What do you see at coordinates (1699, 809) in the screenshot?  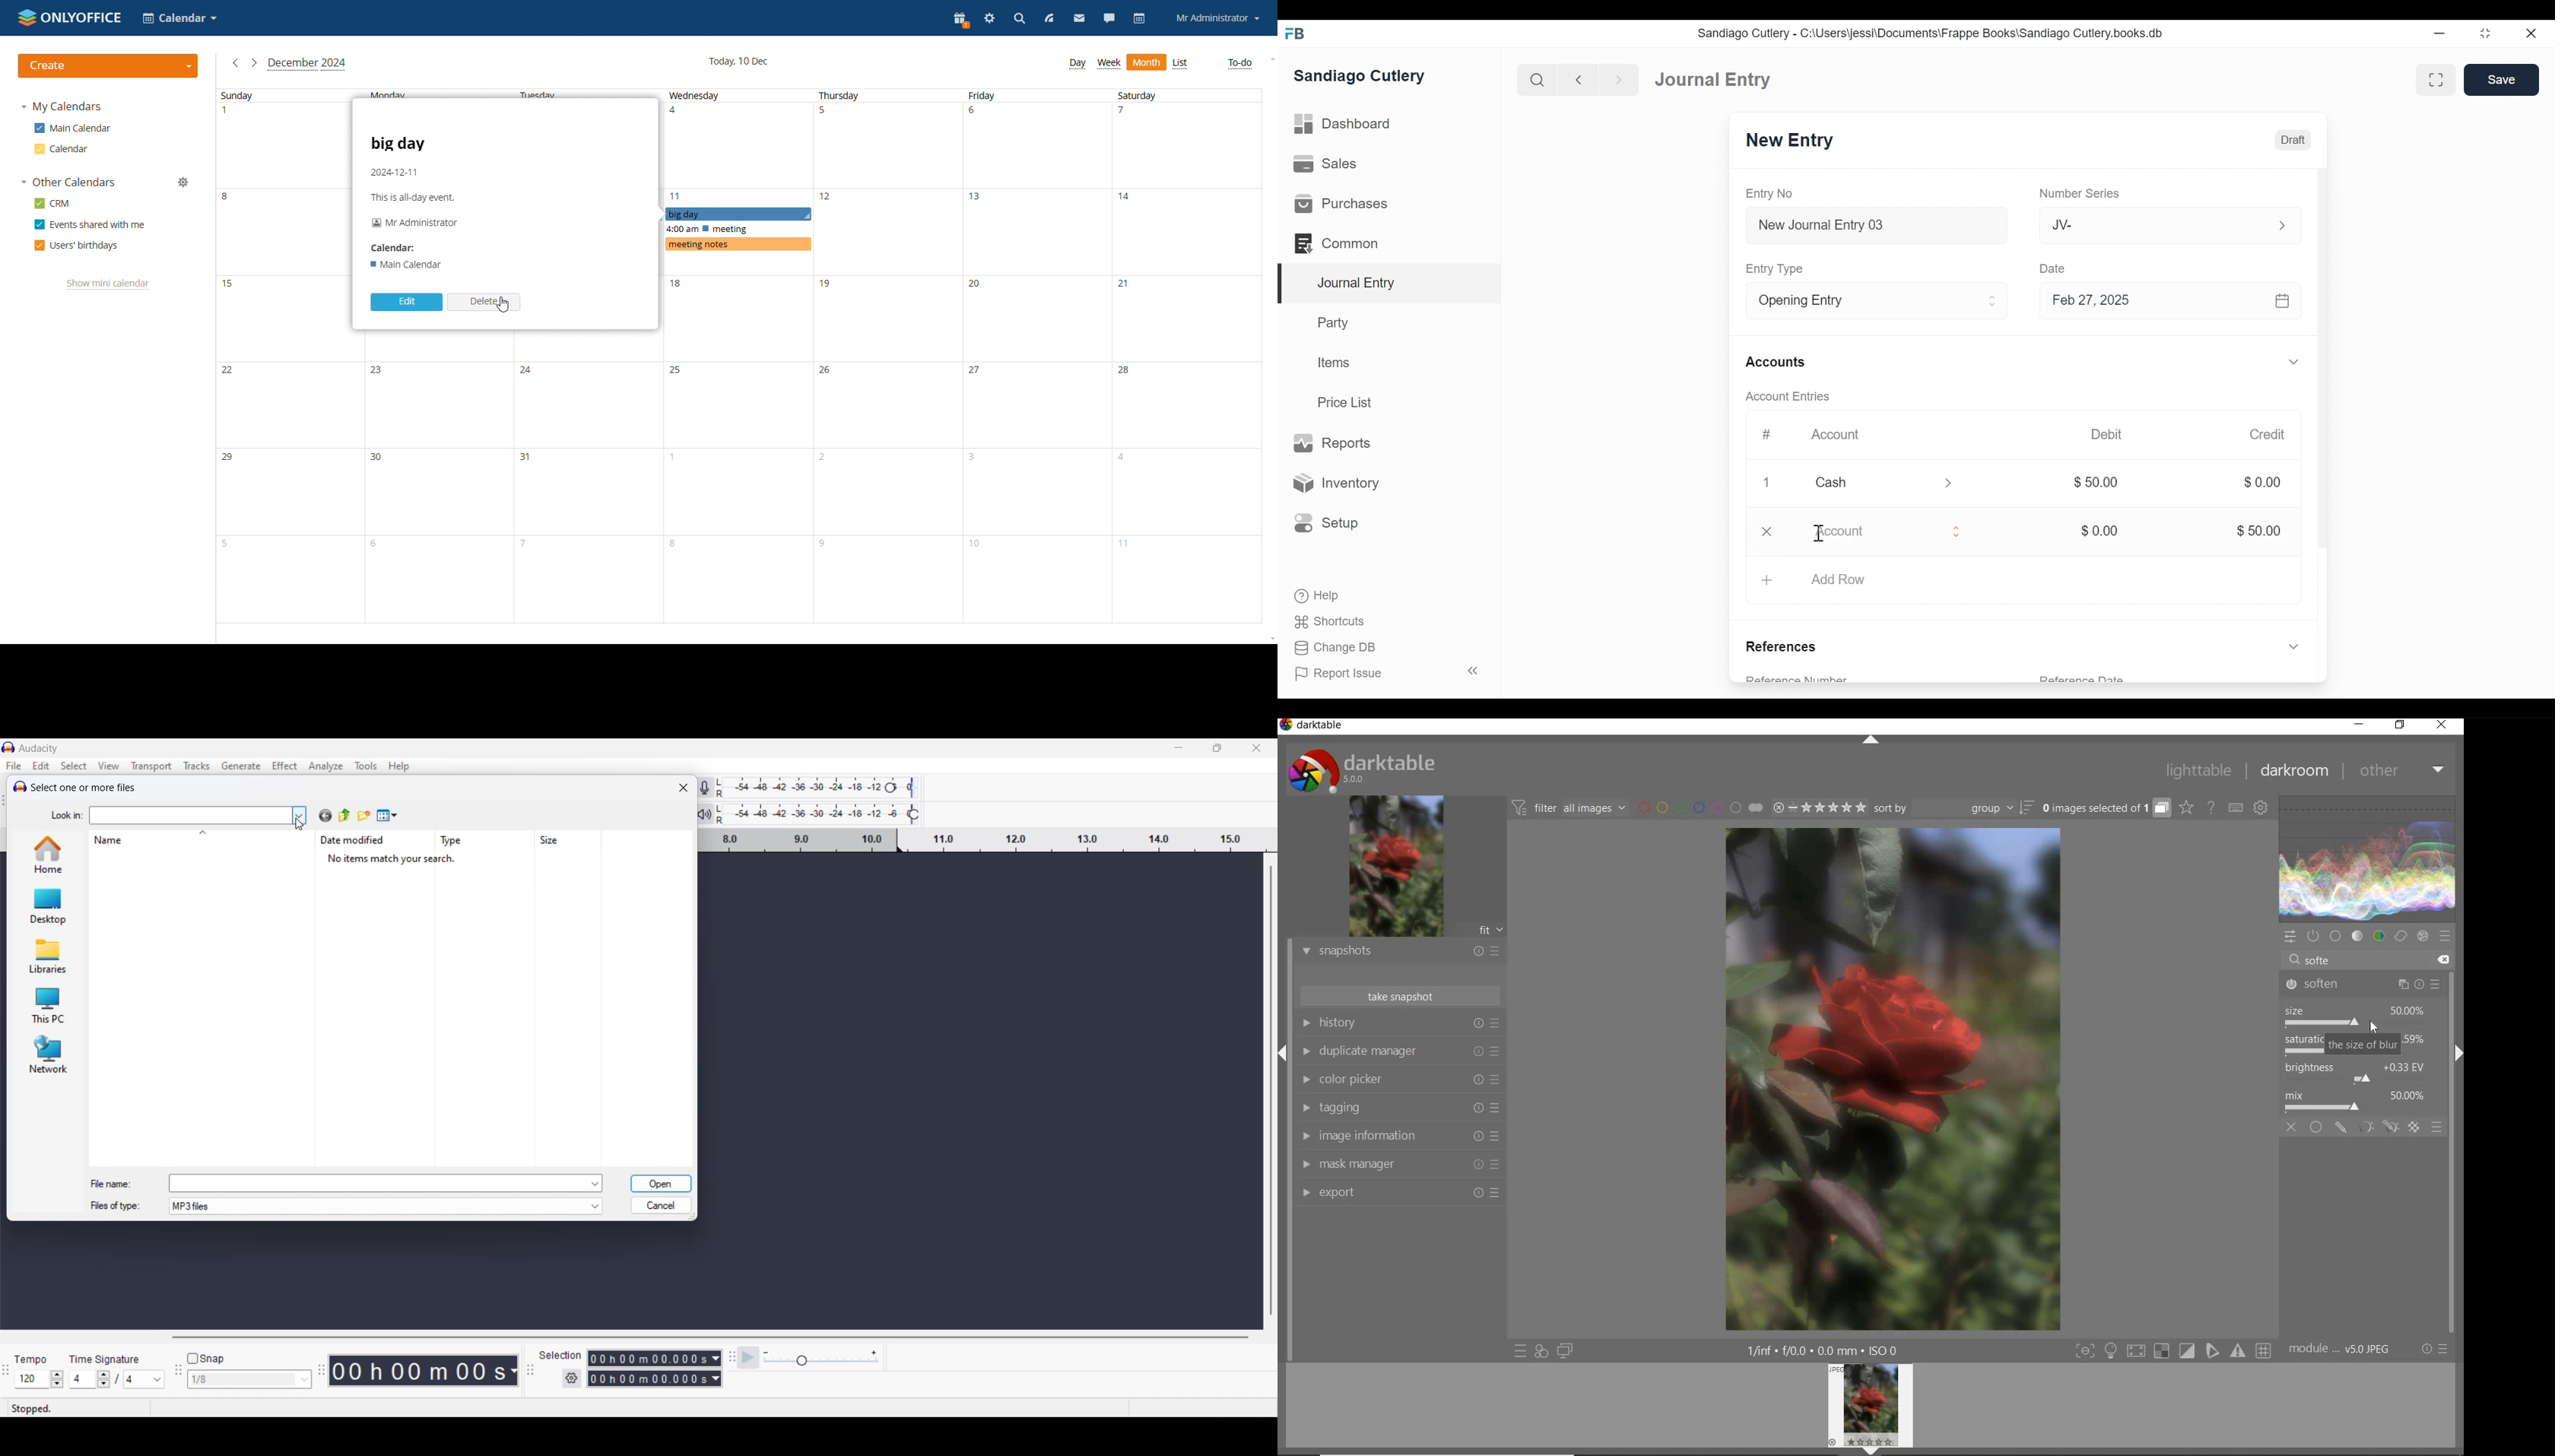 I see `filter images by color labels` at bounding box center [1699, 809].